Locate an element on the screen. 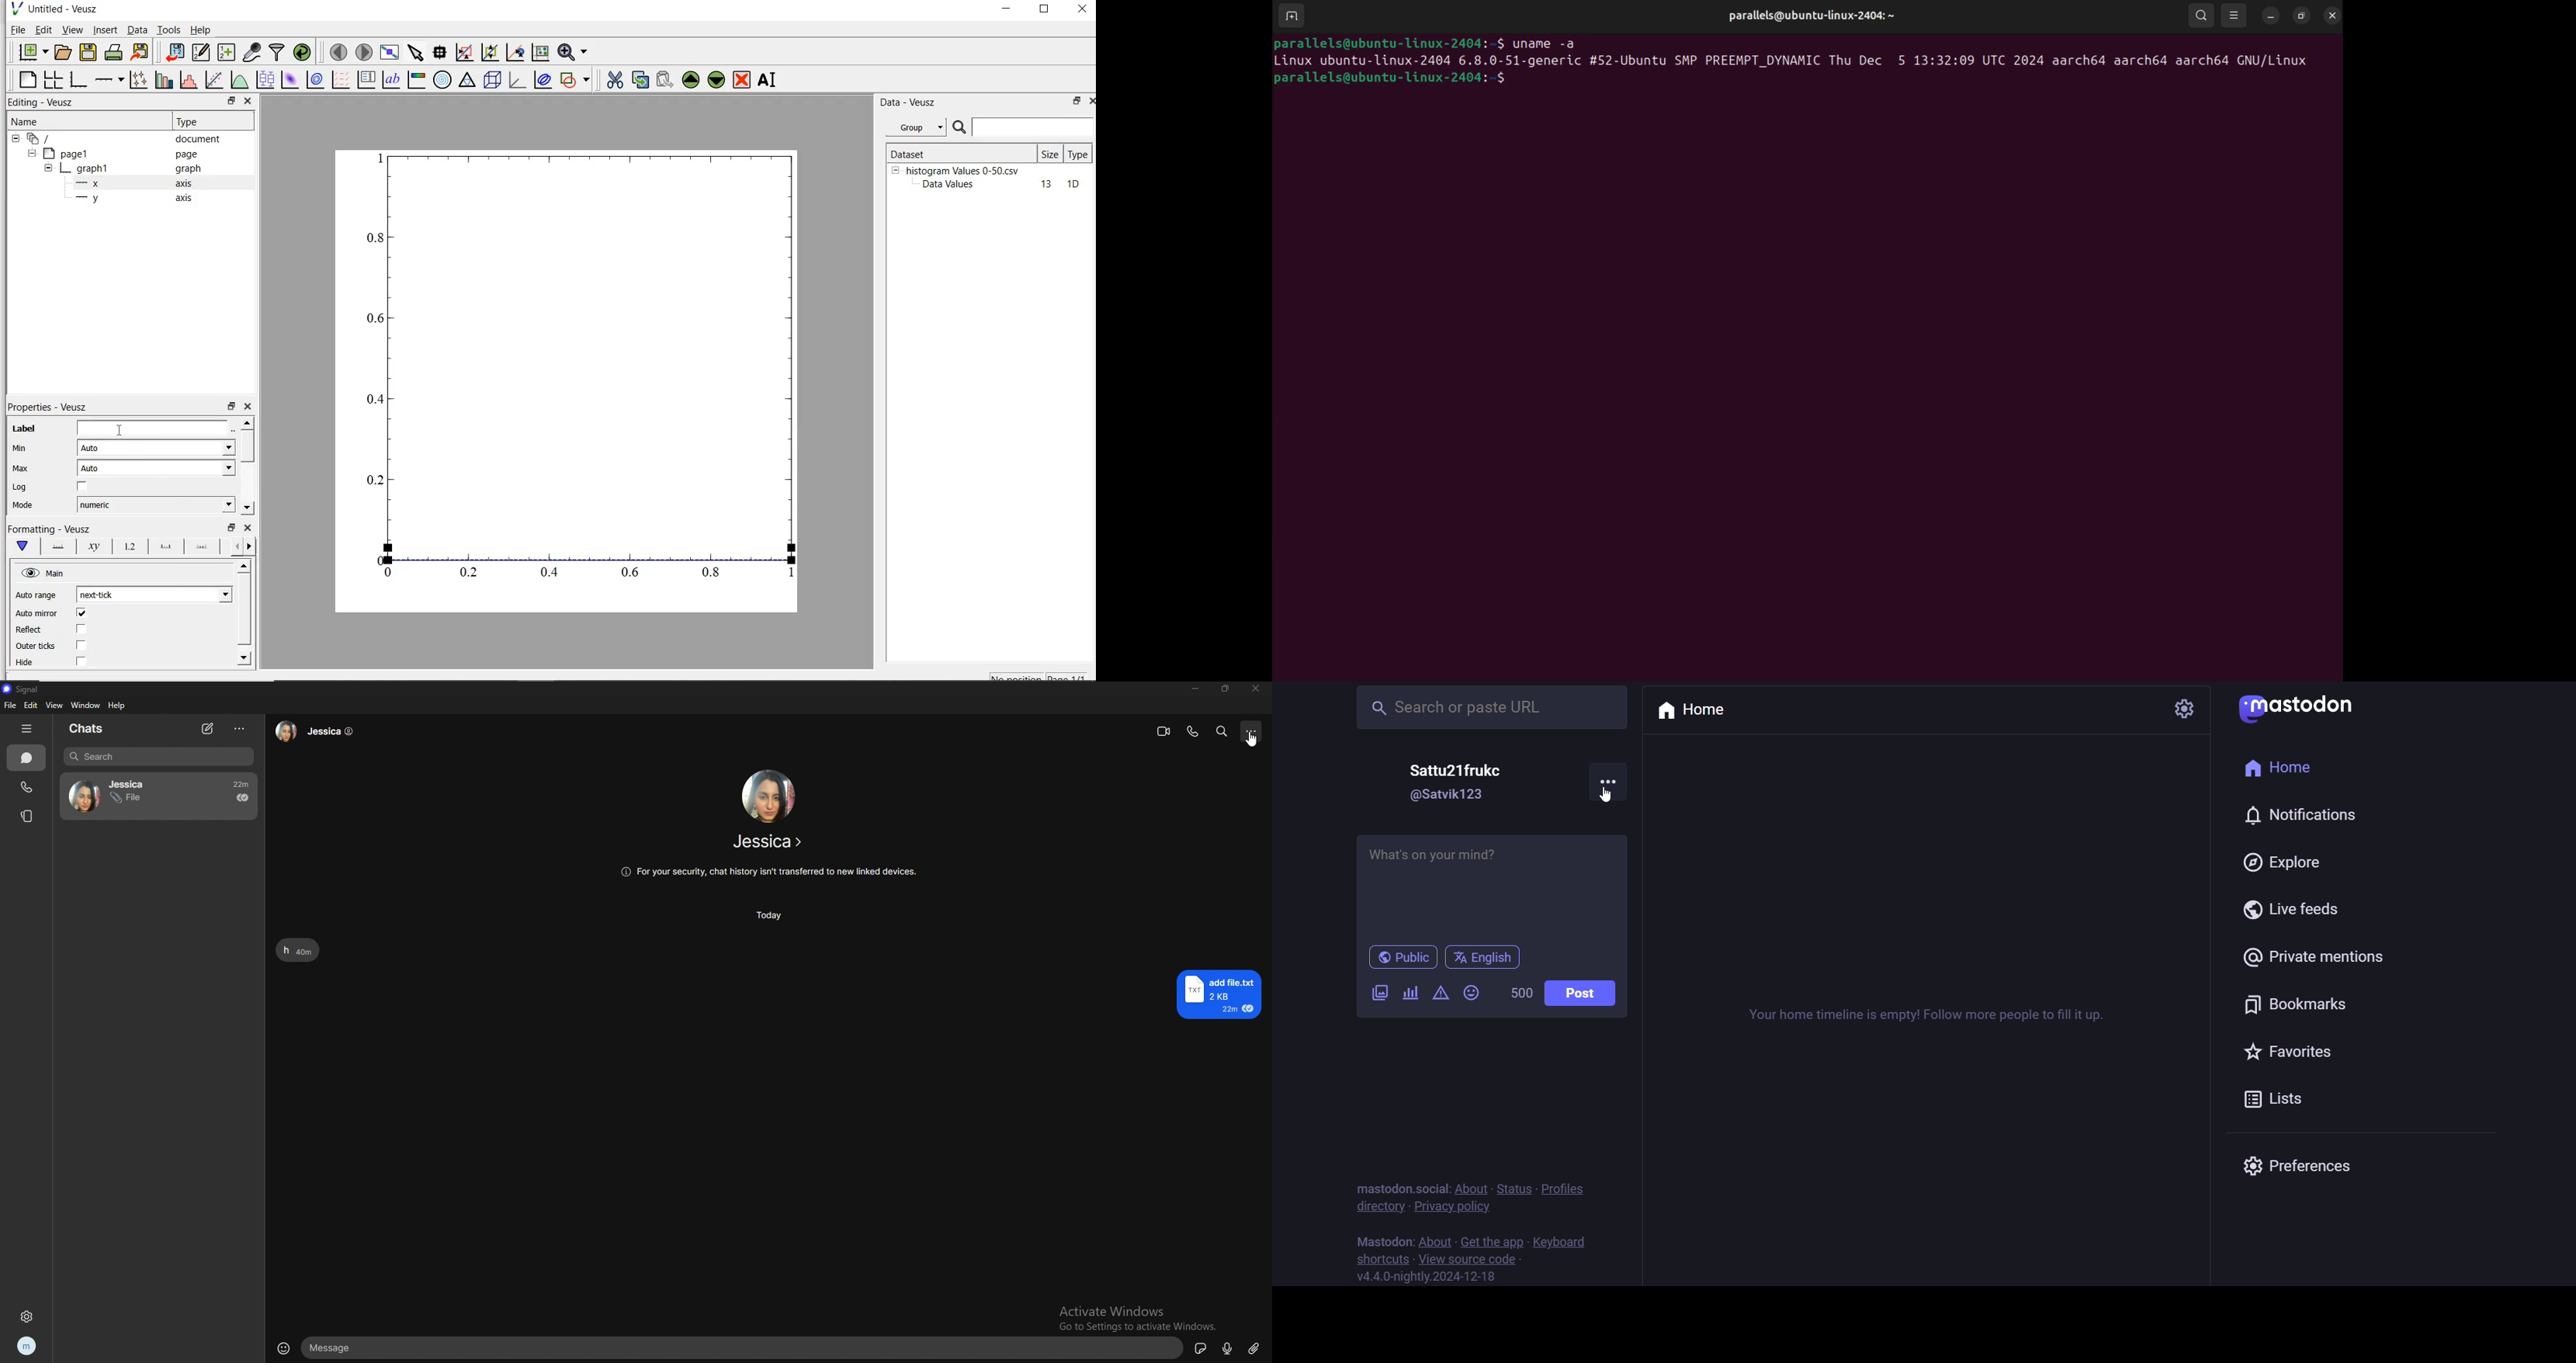 This screenshot has height=1372, width=2576. favorite is located at coordinates (2287, 1050).